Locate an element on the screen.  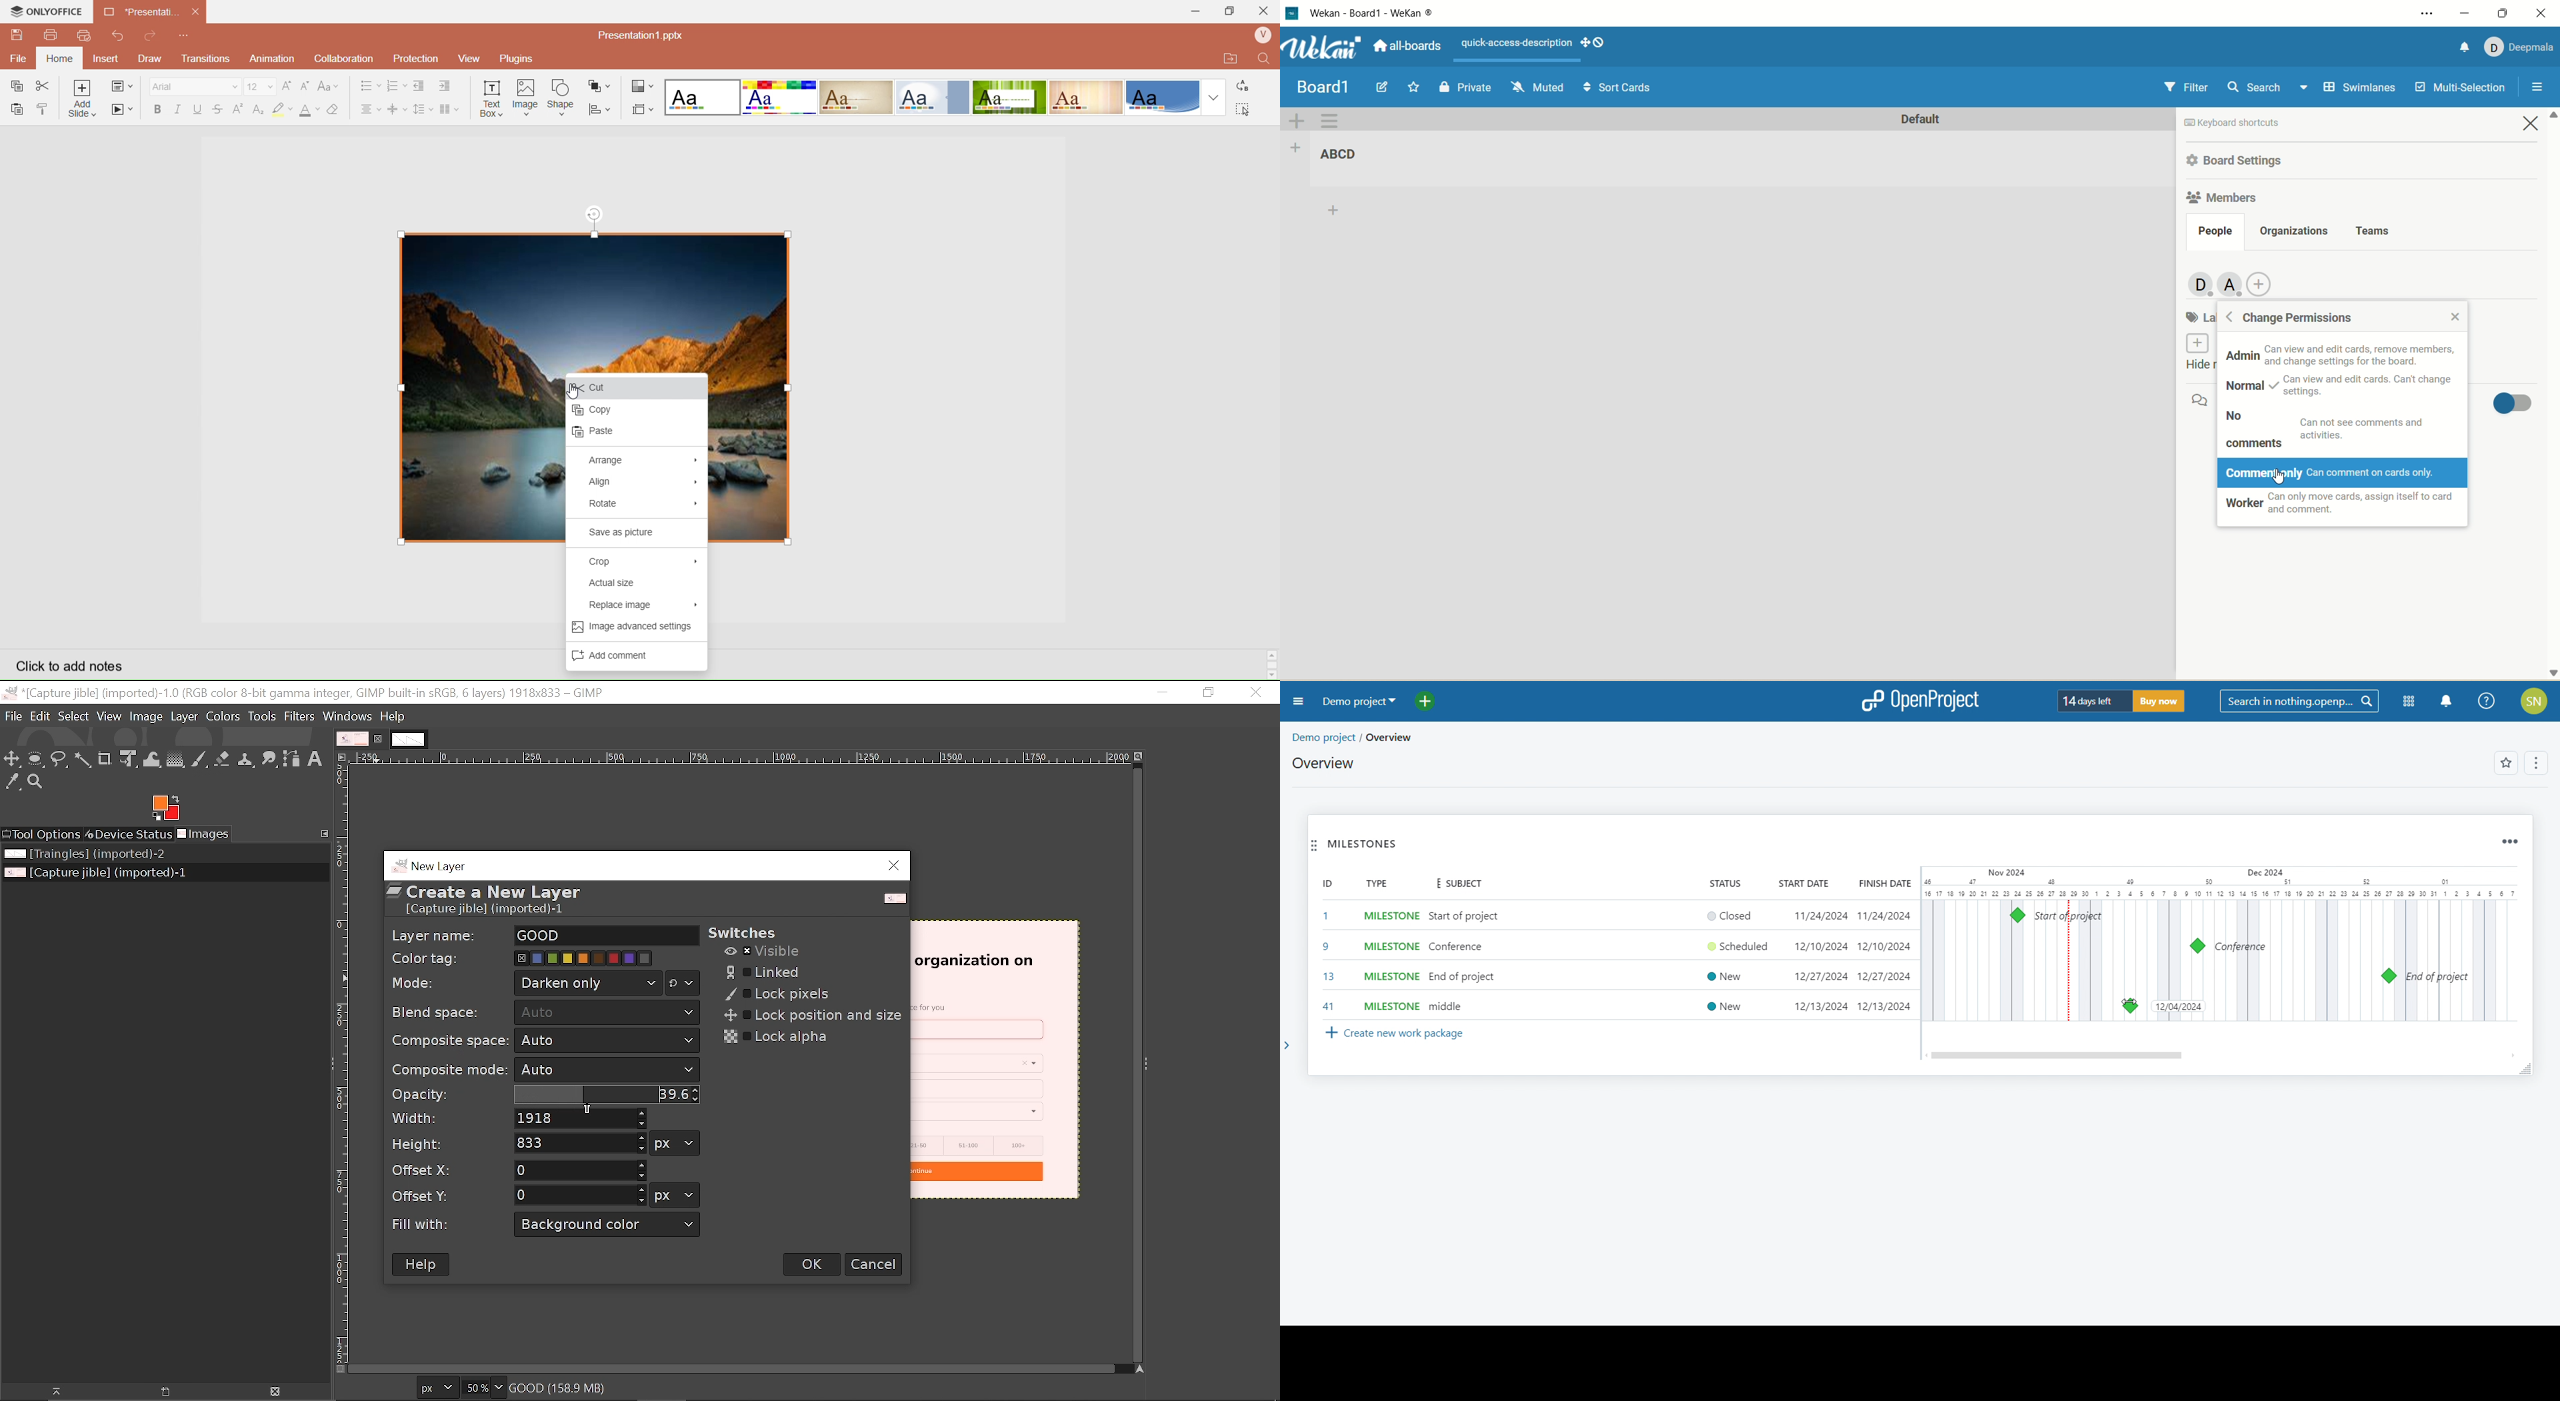
QuickSave is located at coordinates (18, 35).